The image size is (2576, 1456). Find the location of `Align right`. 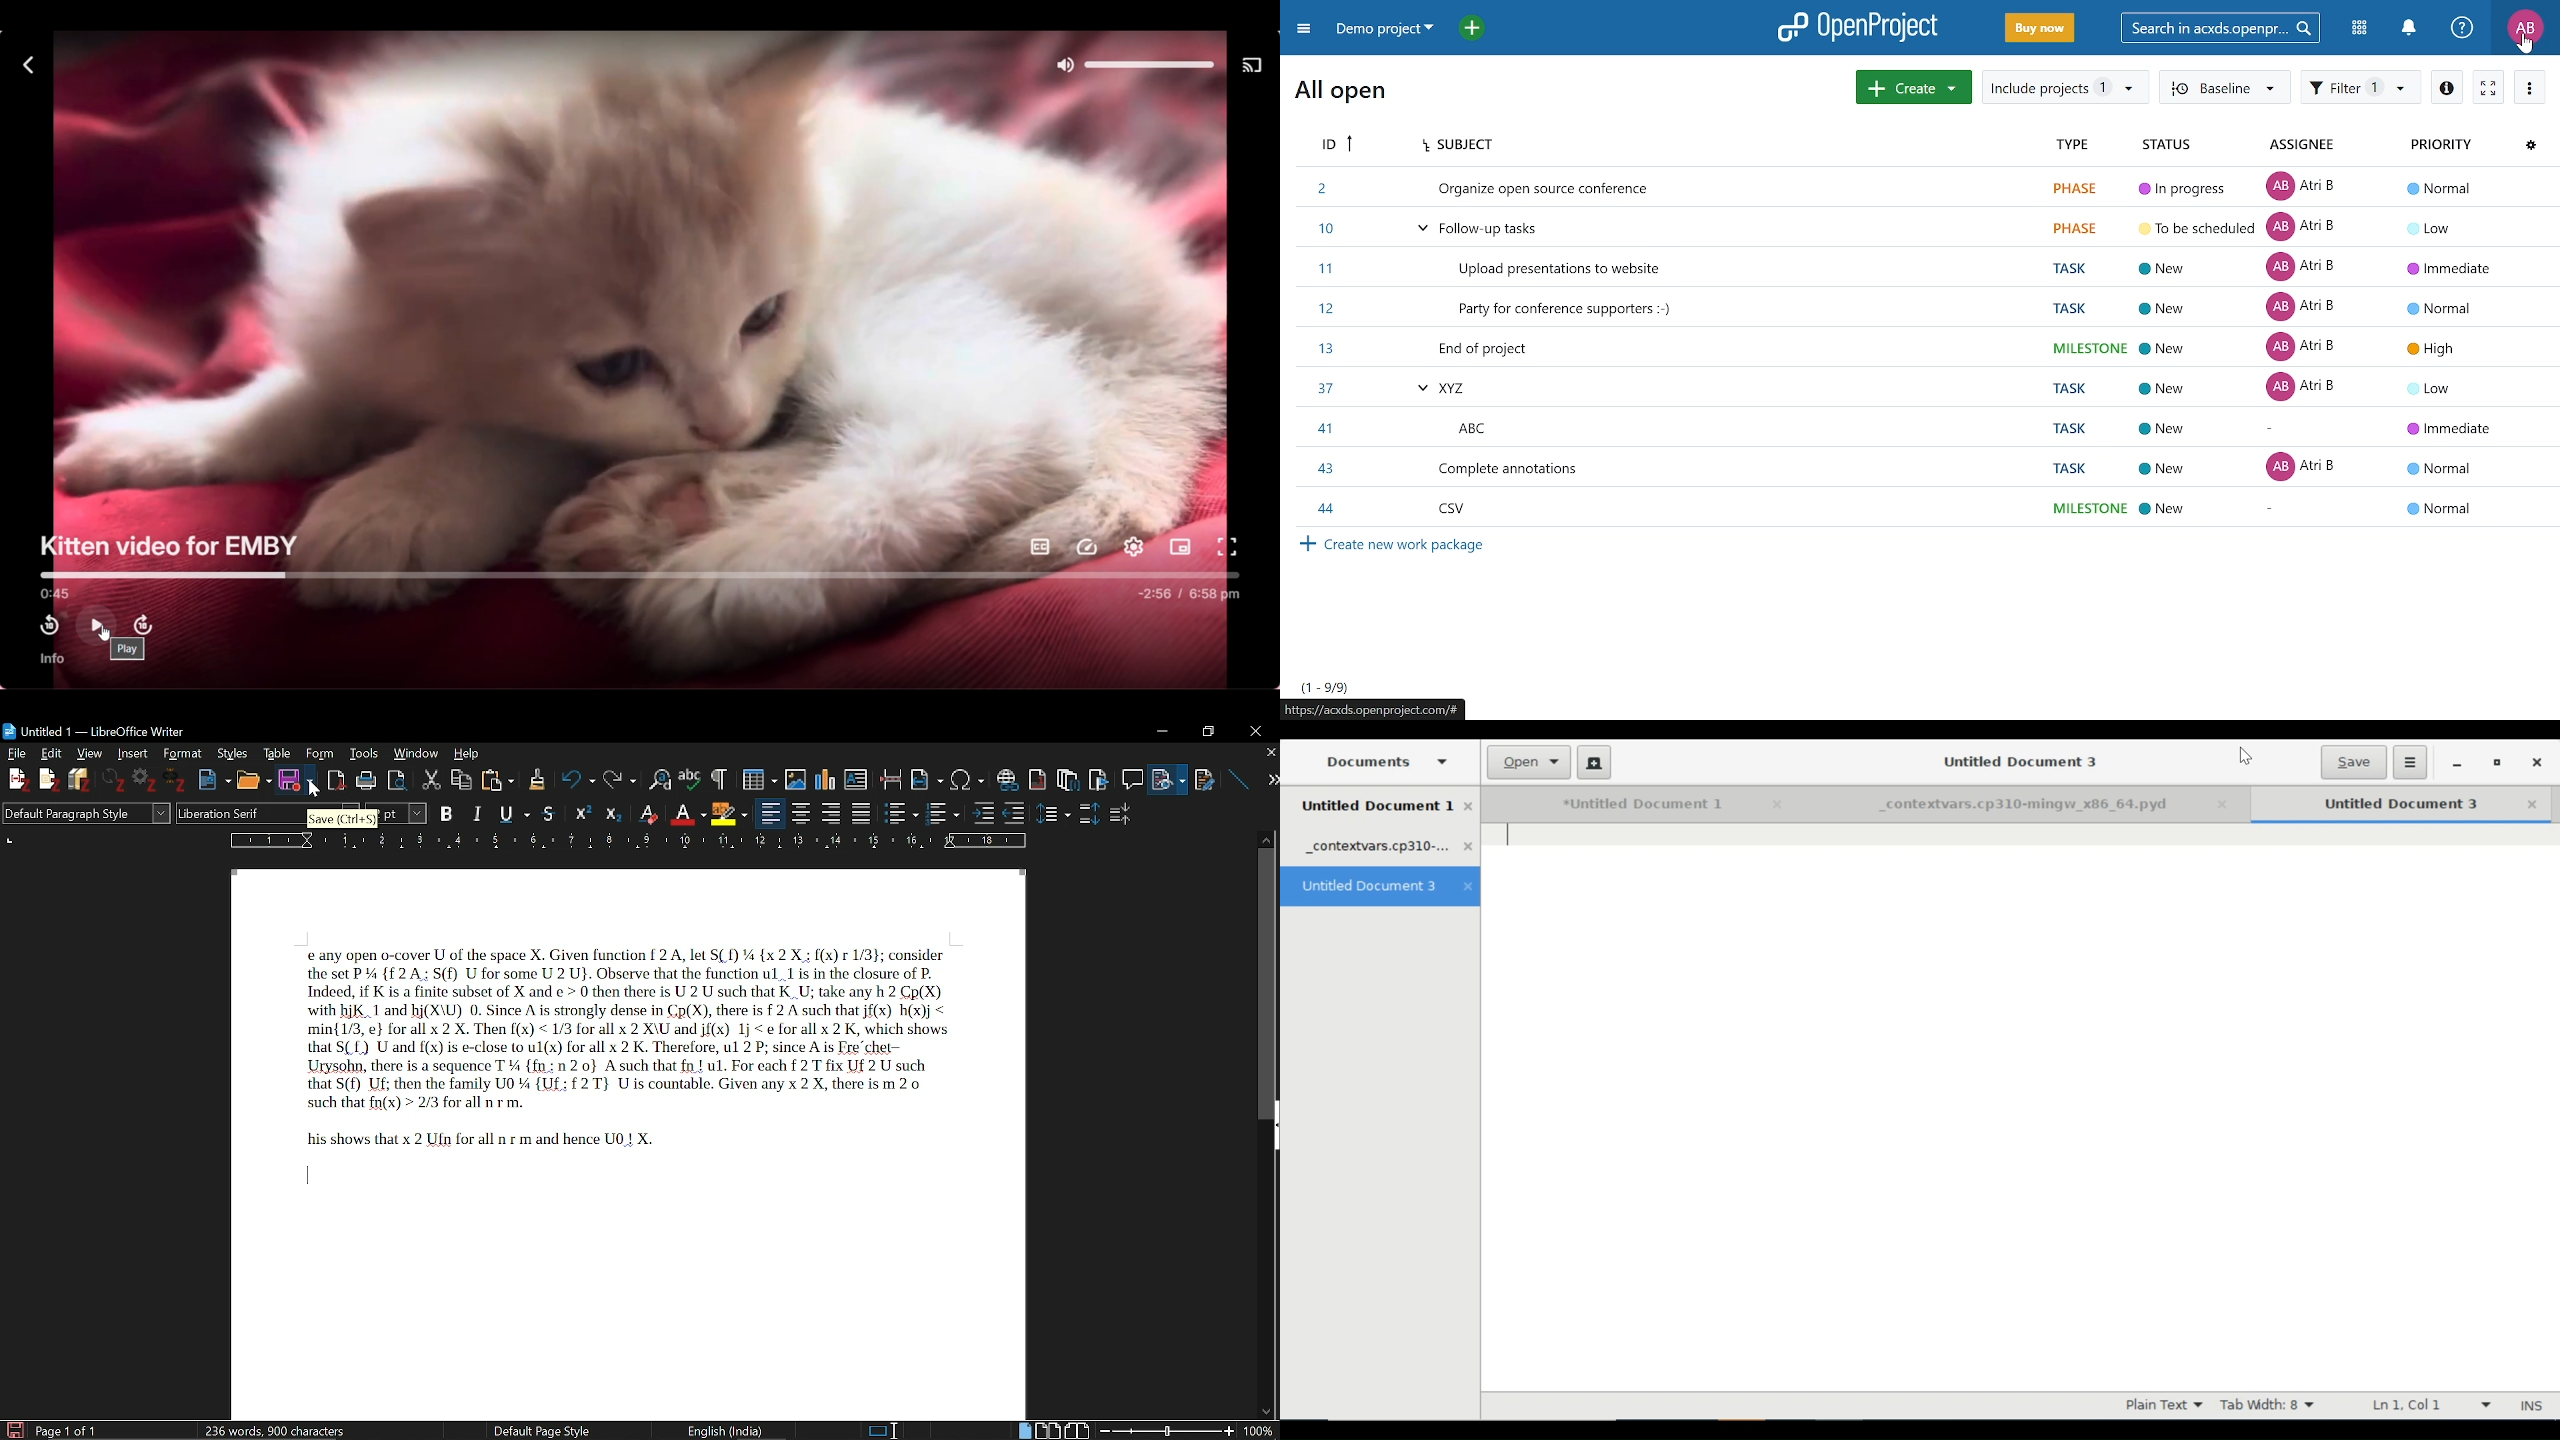

Align right is located at coordinates (833, 812).